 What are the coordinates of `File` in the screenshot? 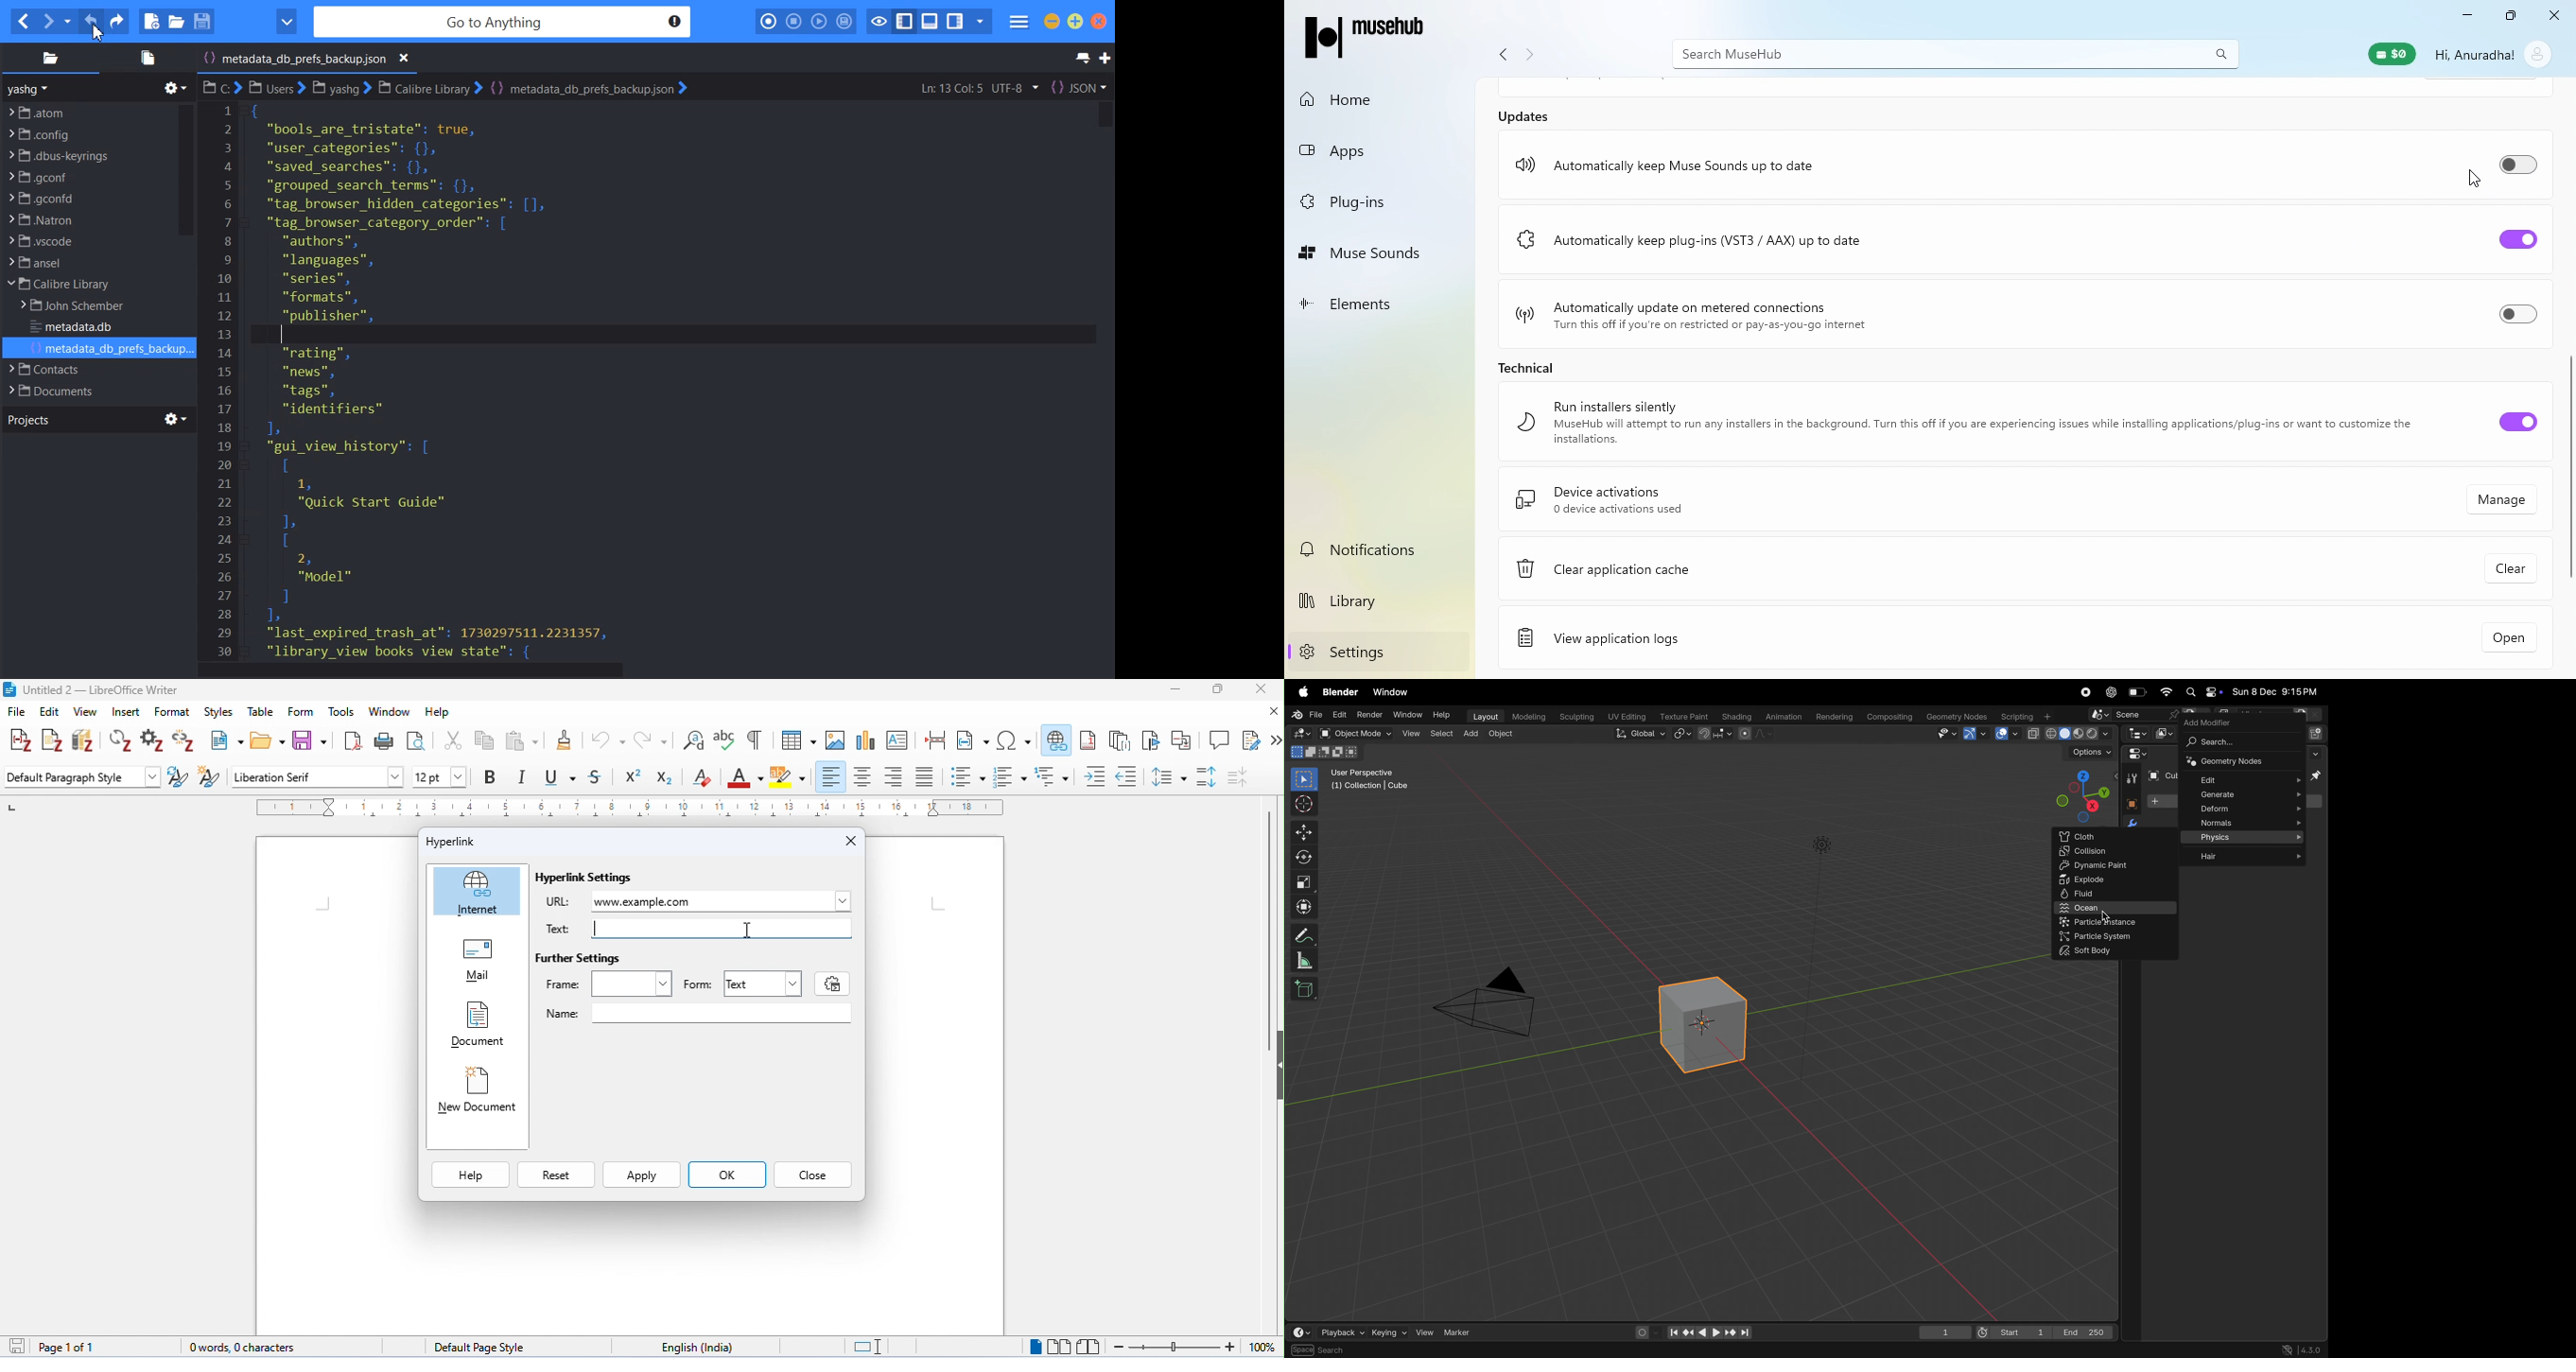 It's located at (78, 328).